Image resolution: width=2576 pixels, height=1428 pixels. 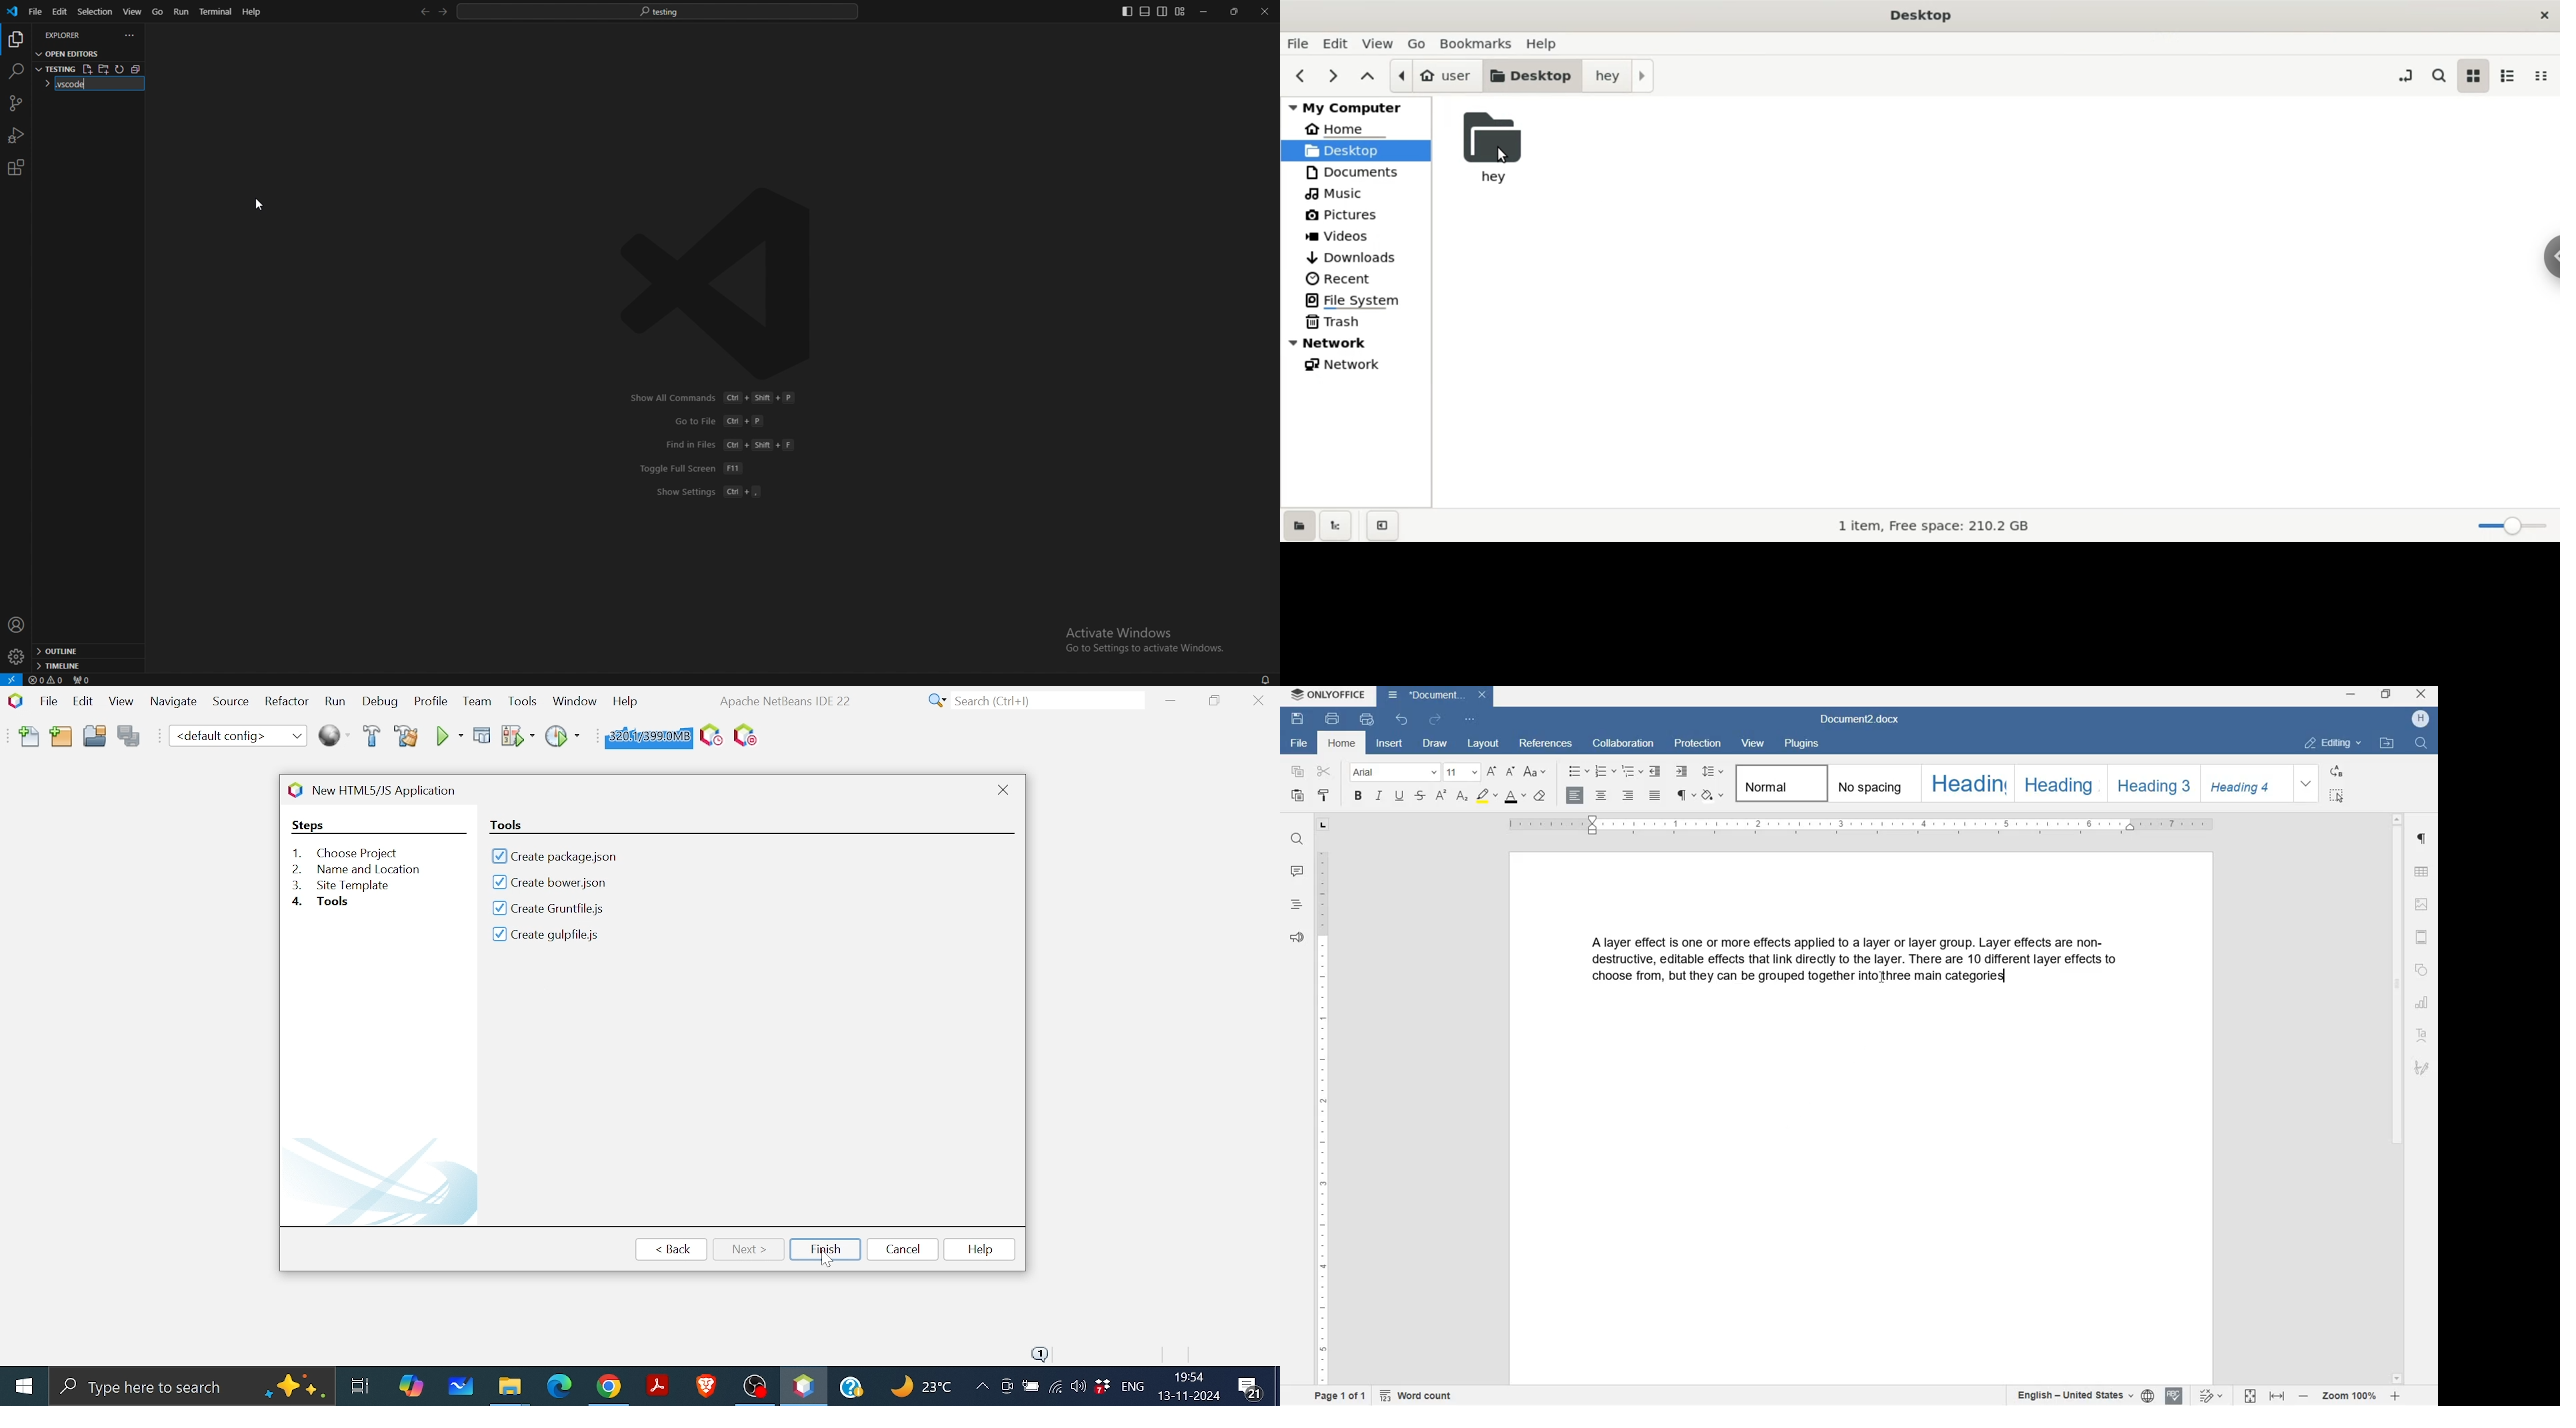 What do you see at coordinates (1299, 525) in the screenshot?
I see `show places` at bounding box center [1299, 525].